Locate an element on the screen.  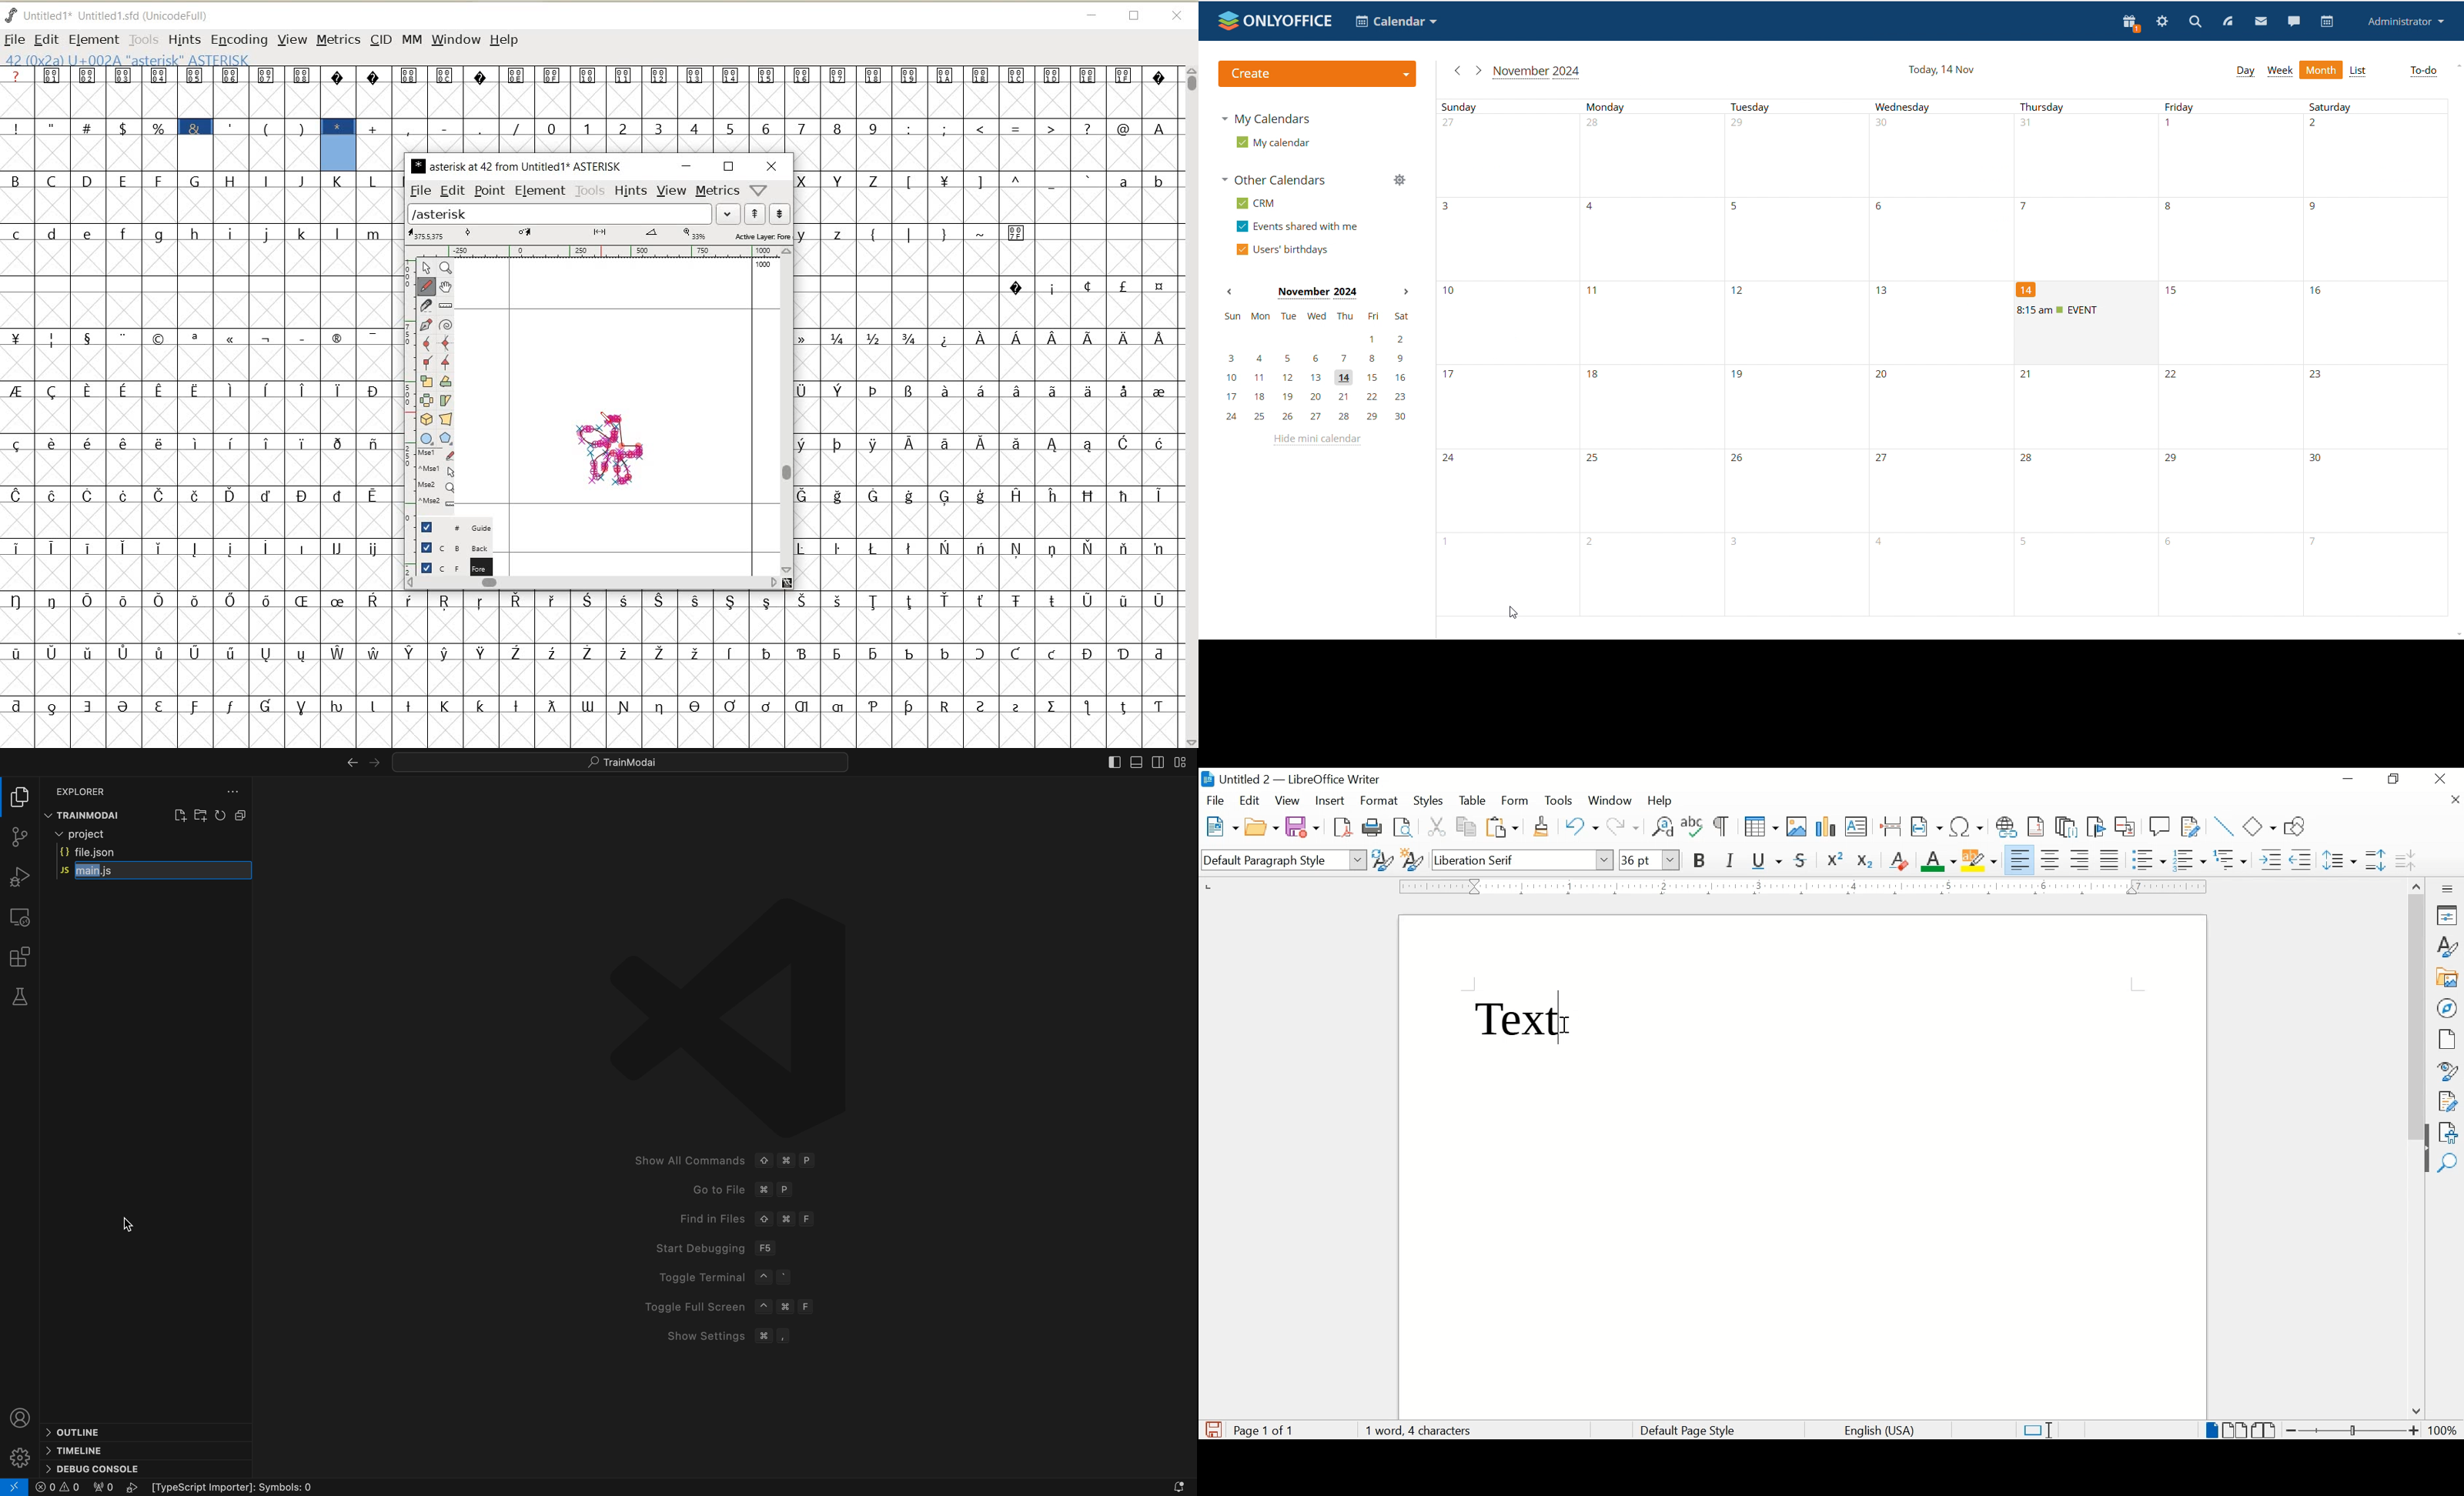
next month is located at coordinates (1477, 70).